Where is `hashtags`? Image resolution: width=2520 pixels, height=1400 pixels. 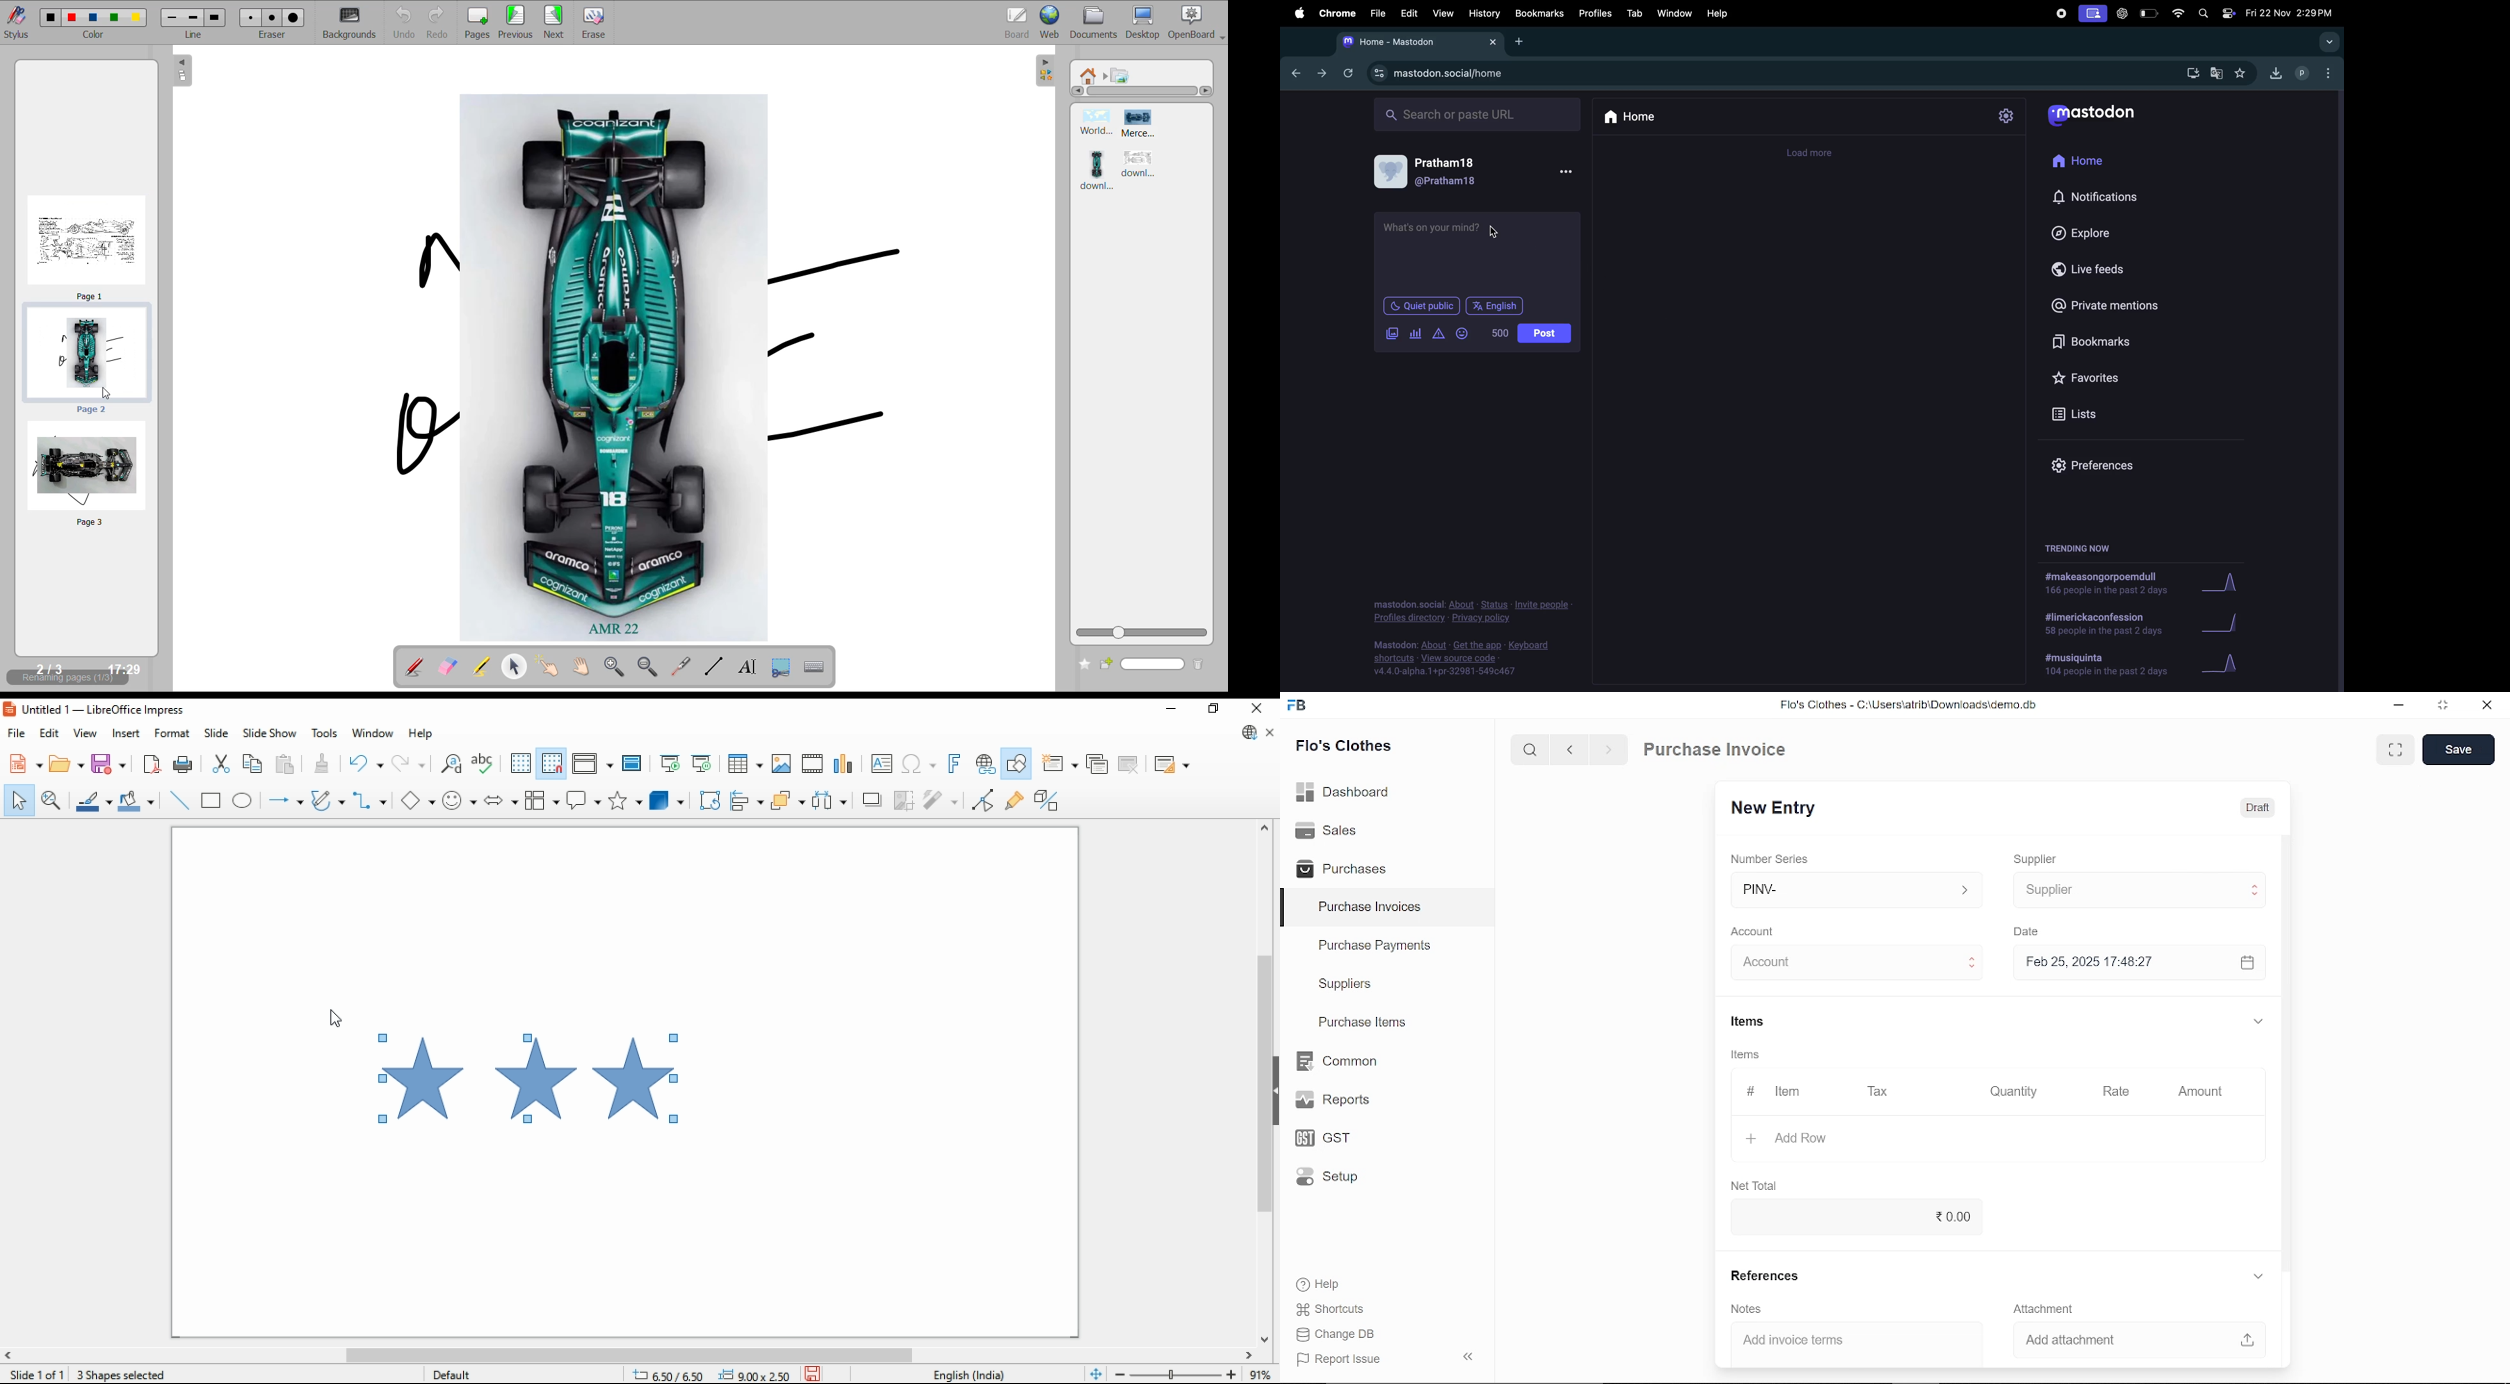 hashtags is located at coordinates (2107, 624).